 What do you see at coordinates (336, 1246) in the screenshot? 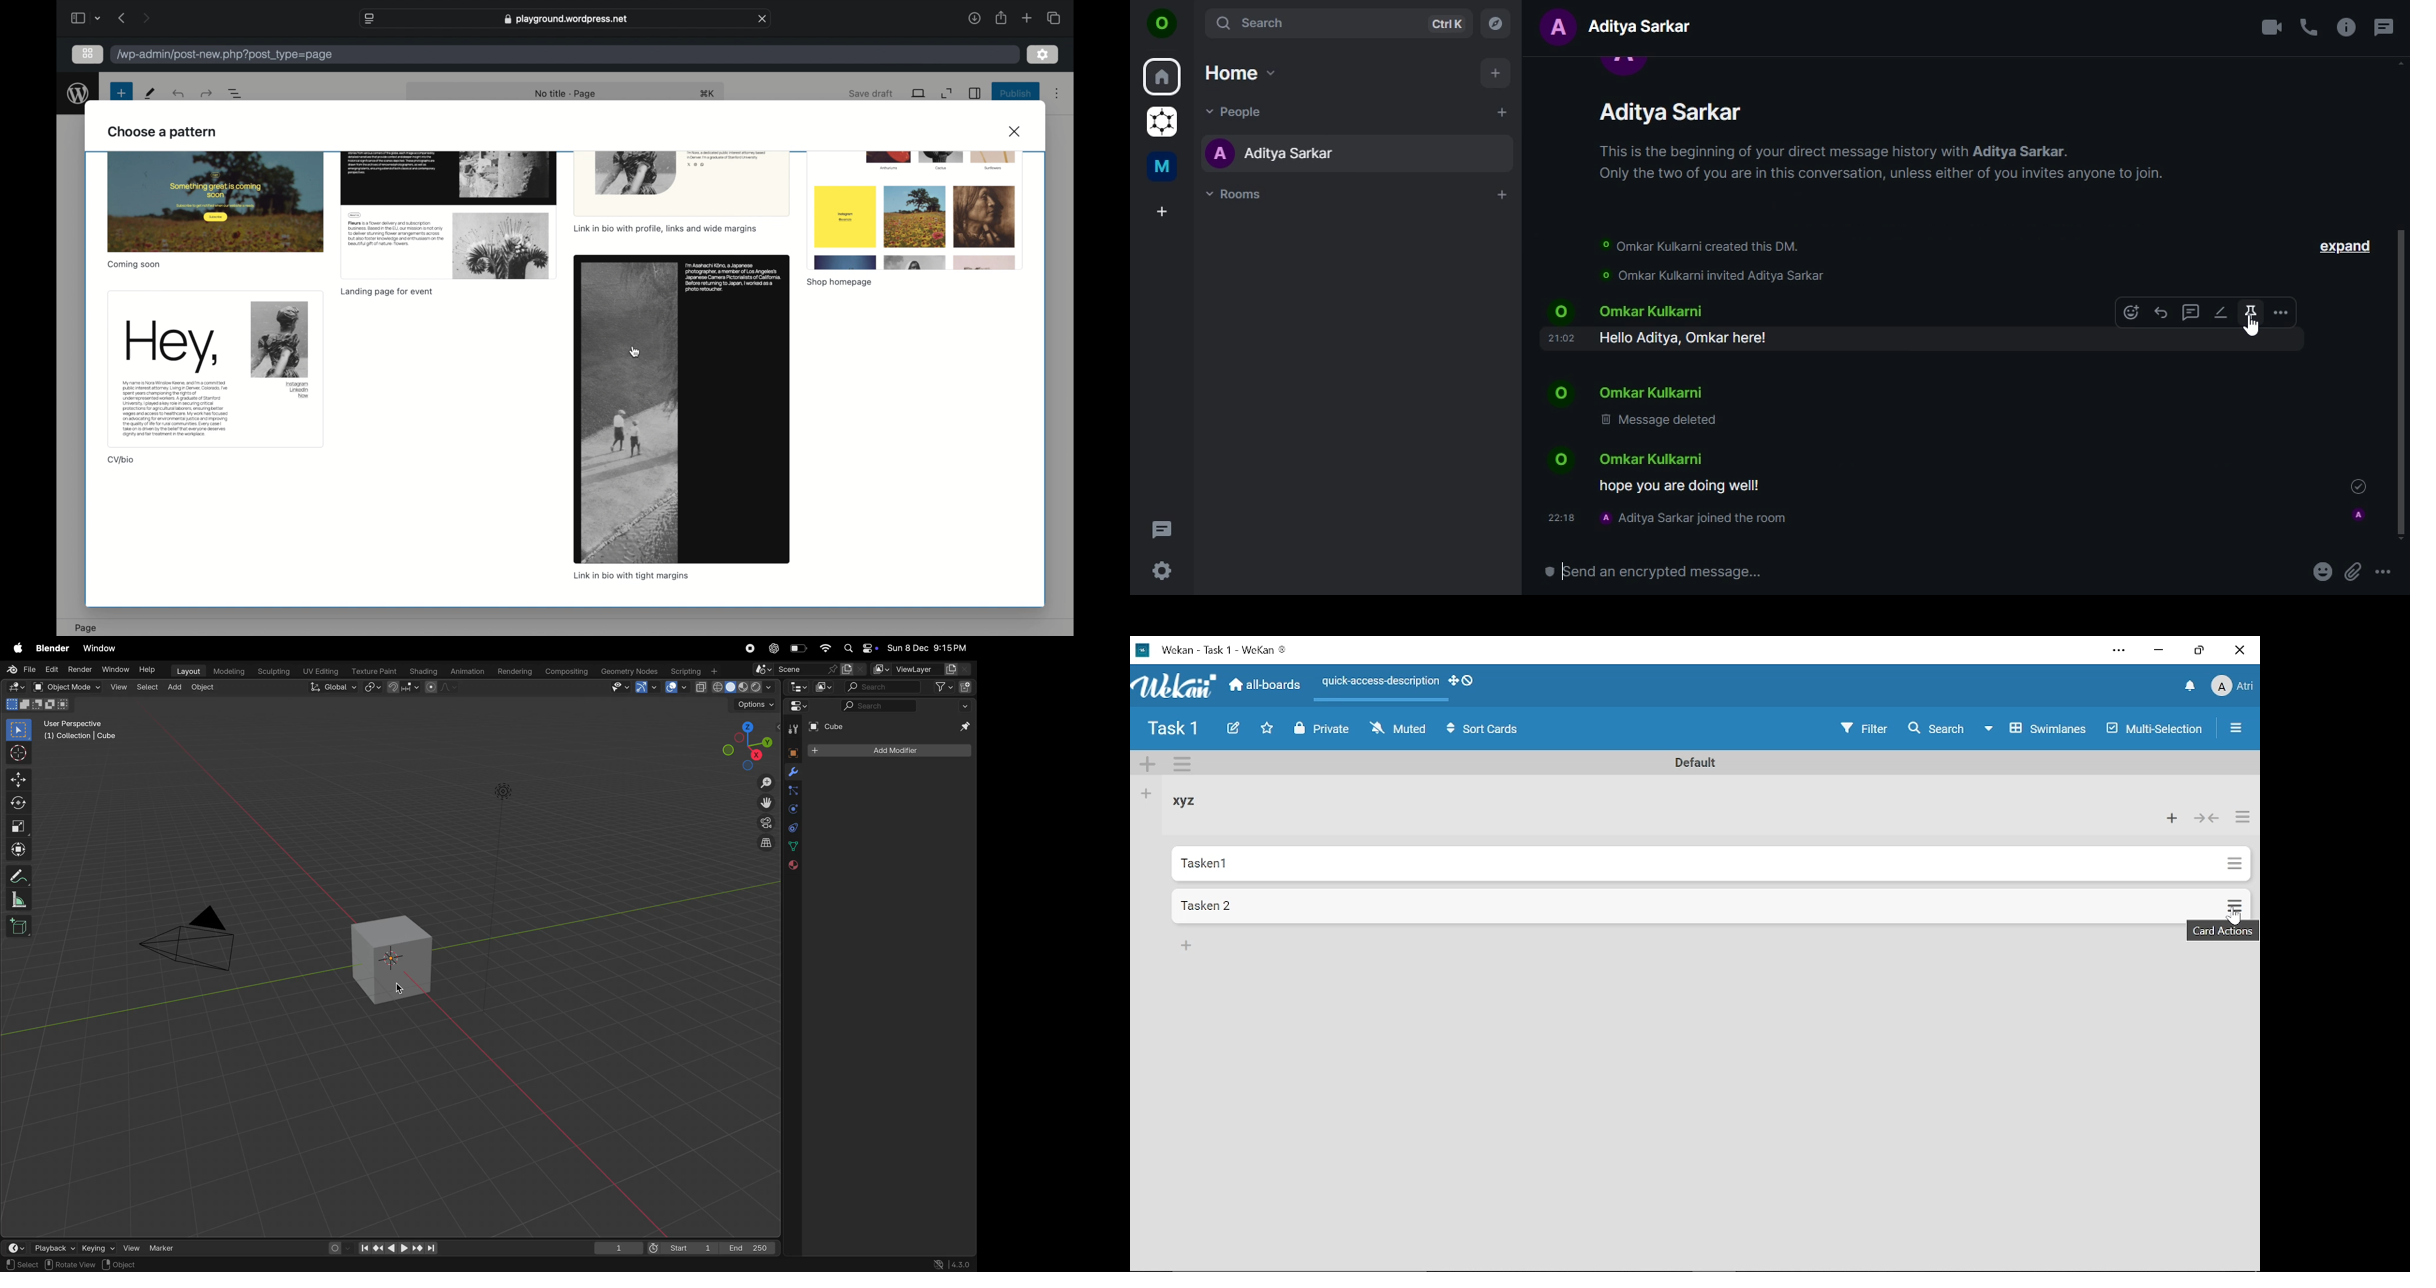
I see `auto keying` at bounding box center [336, 1246].